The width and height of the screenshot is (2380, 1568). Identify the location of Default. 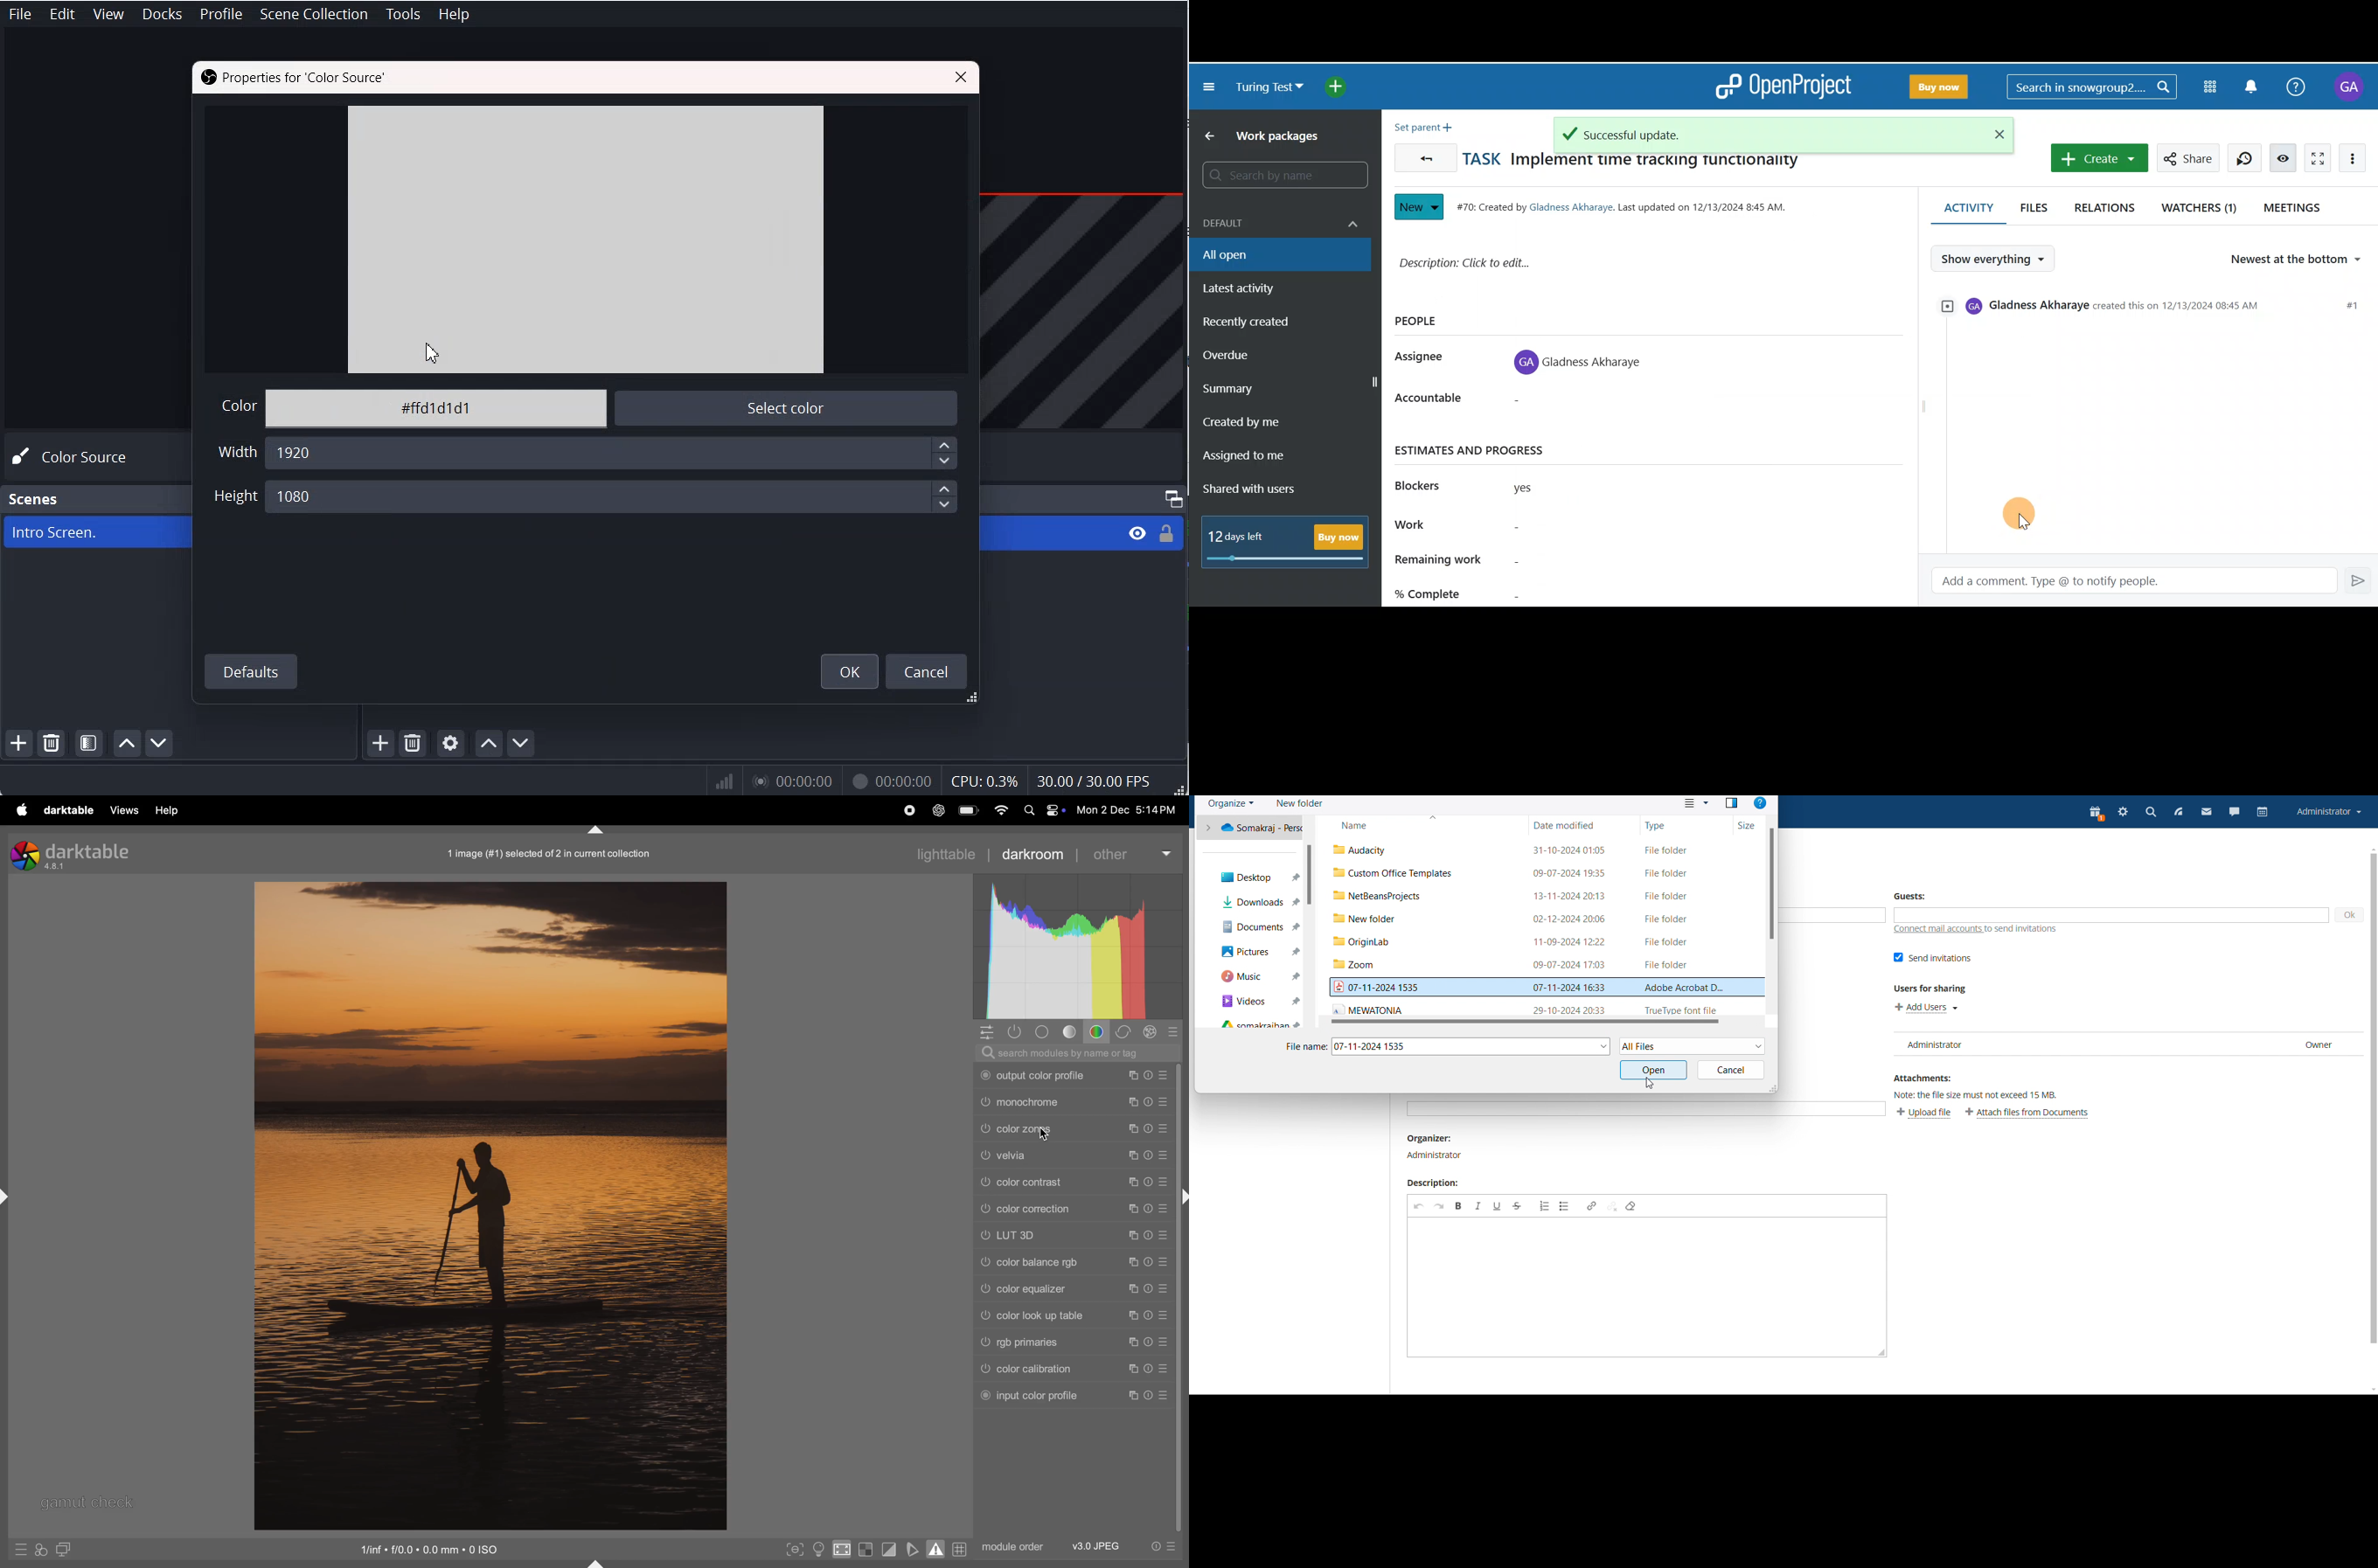
(251, 670).